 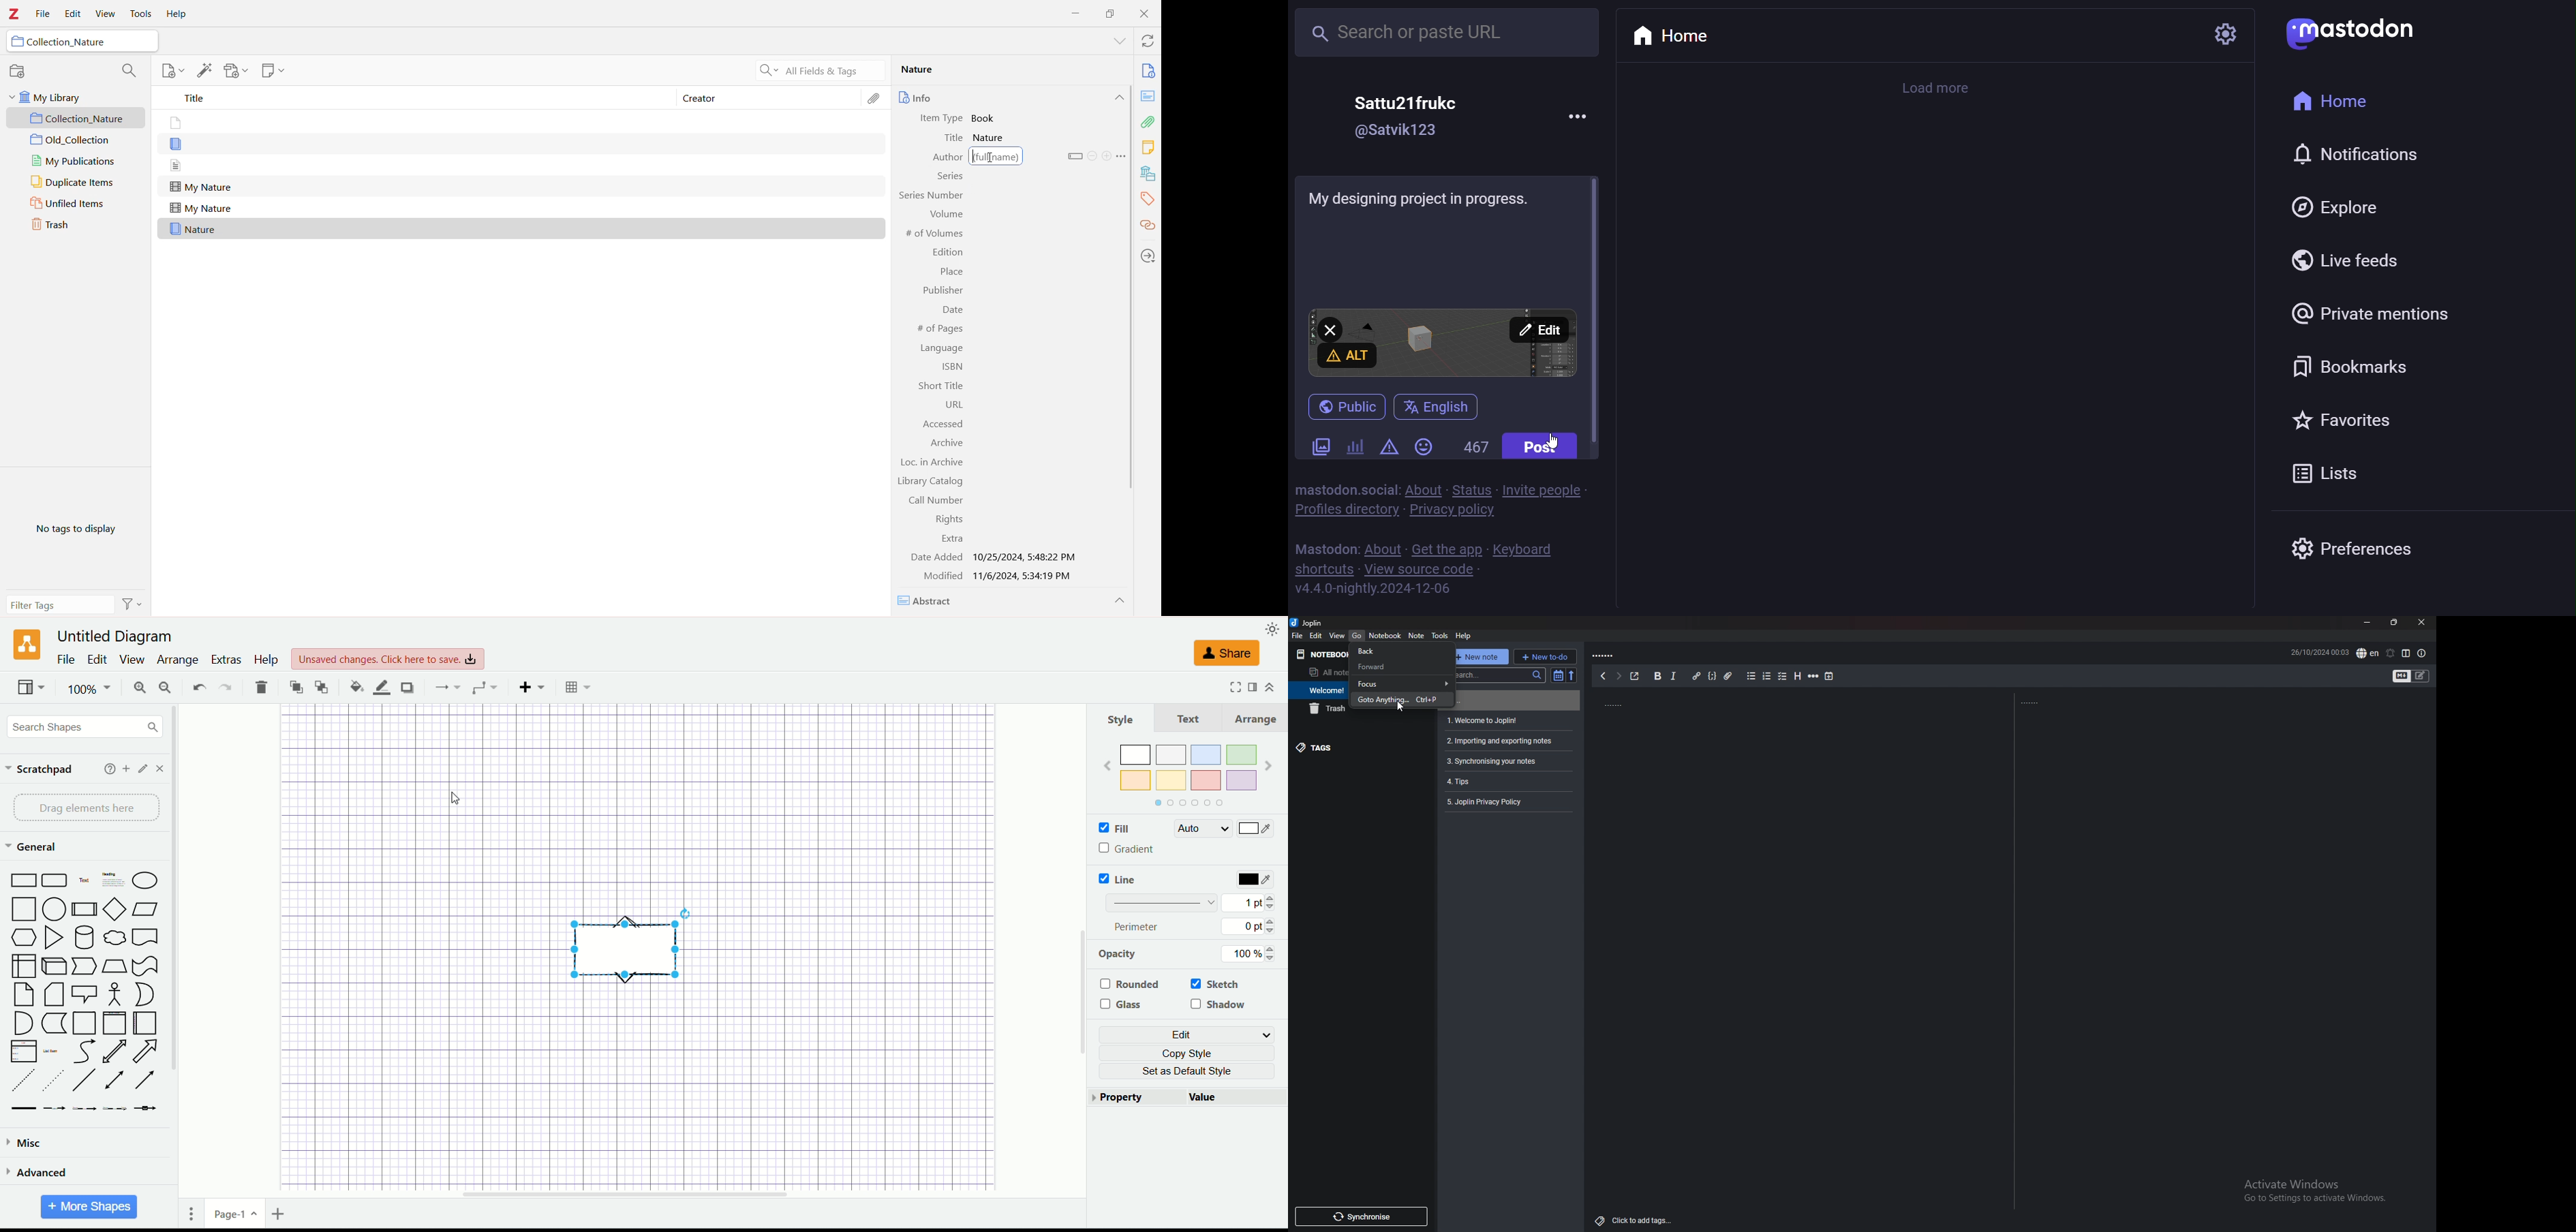 What do you see at coordinates (56, 995) in the screenshot?
I see `Card` at bounding box center [56, 995].